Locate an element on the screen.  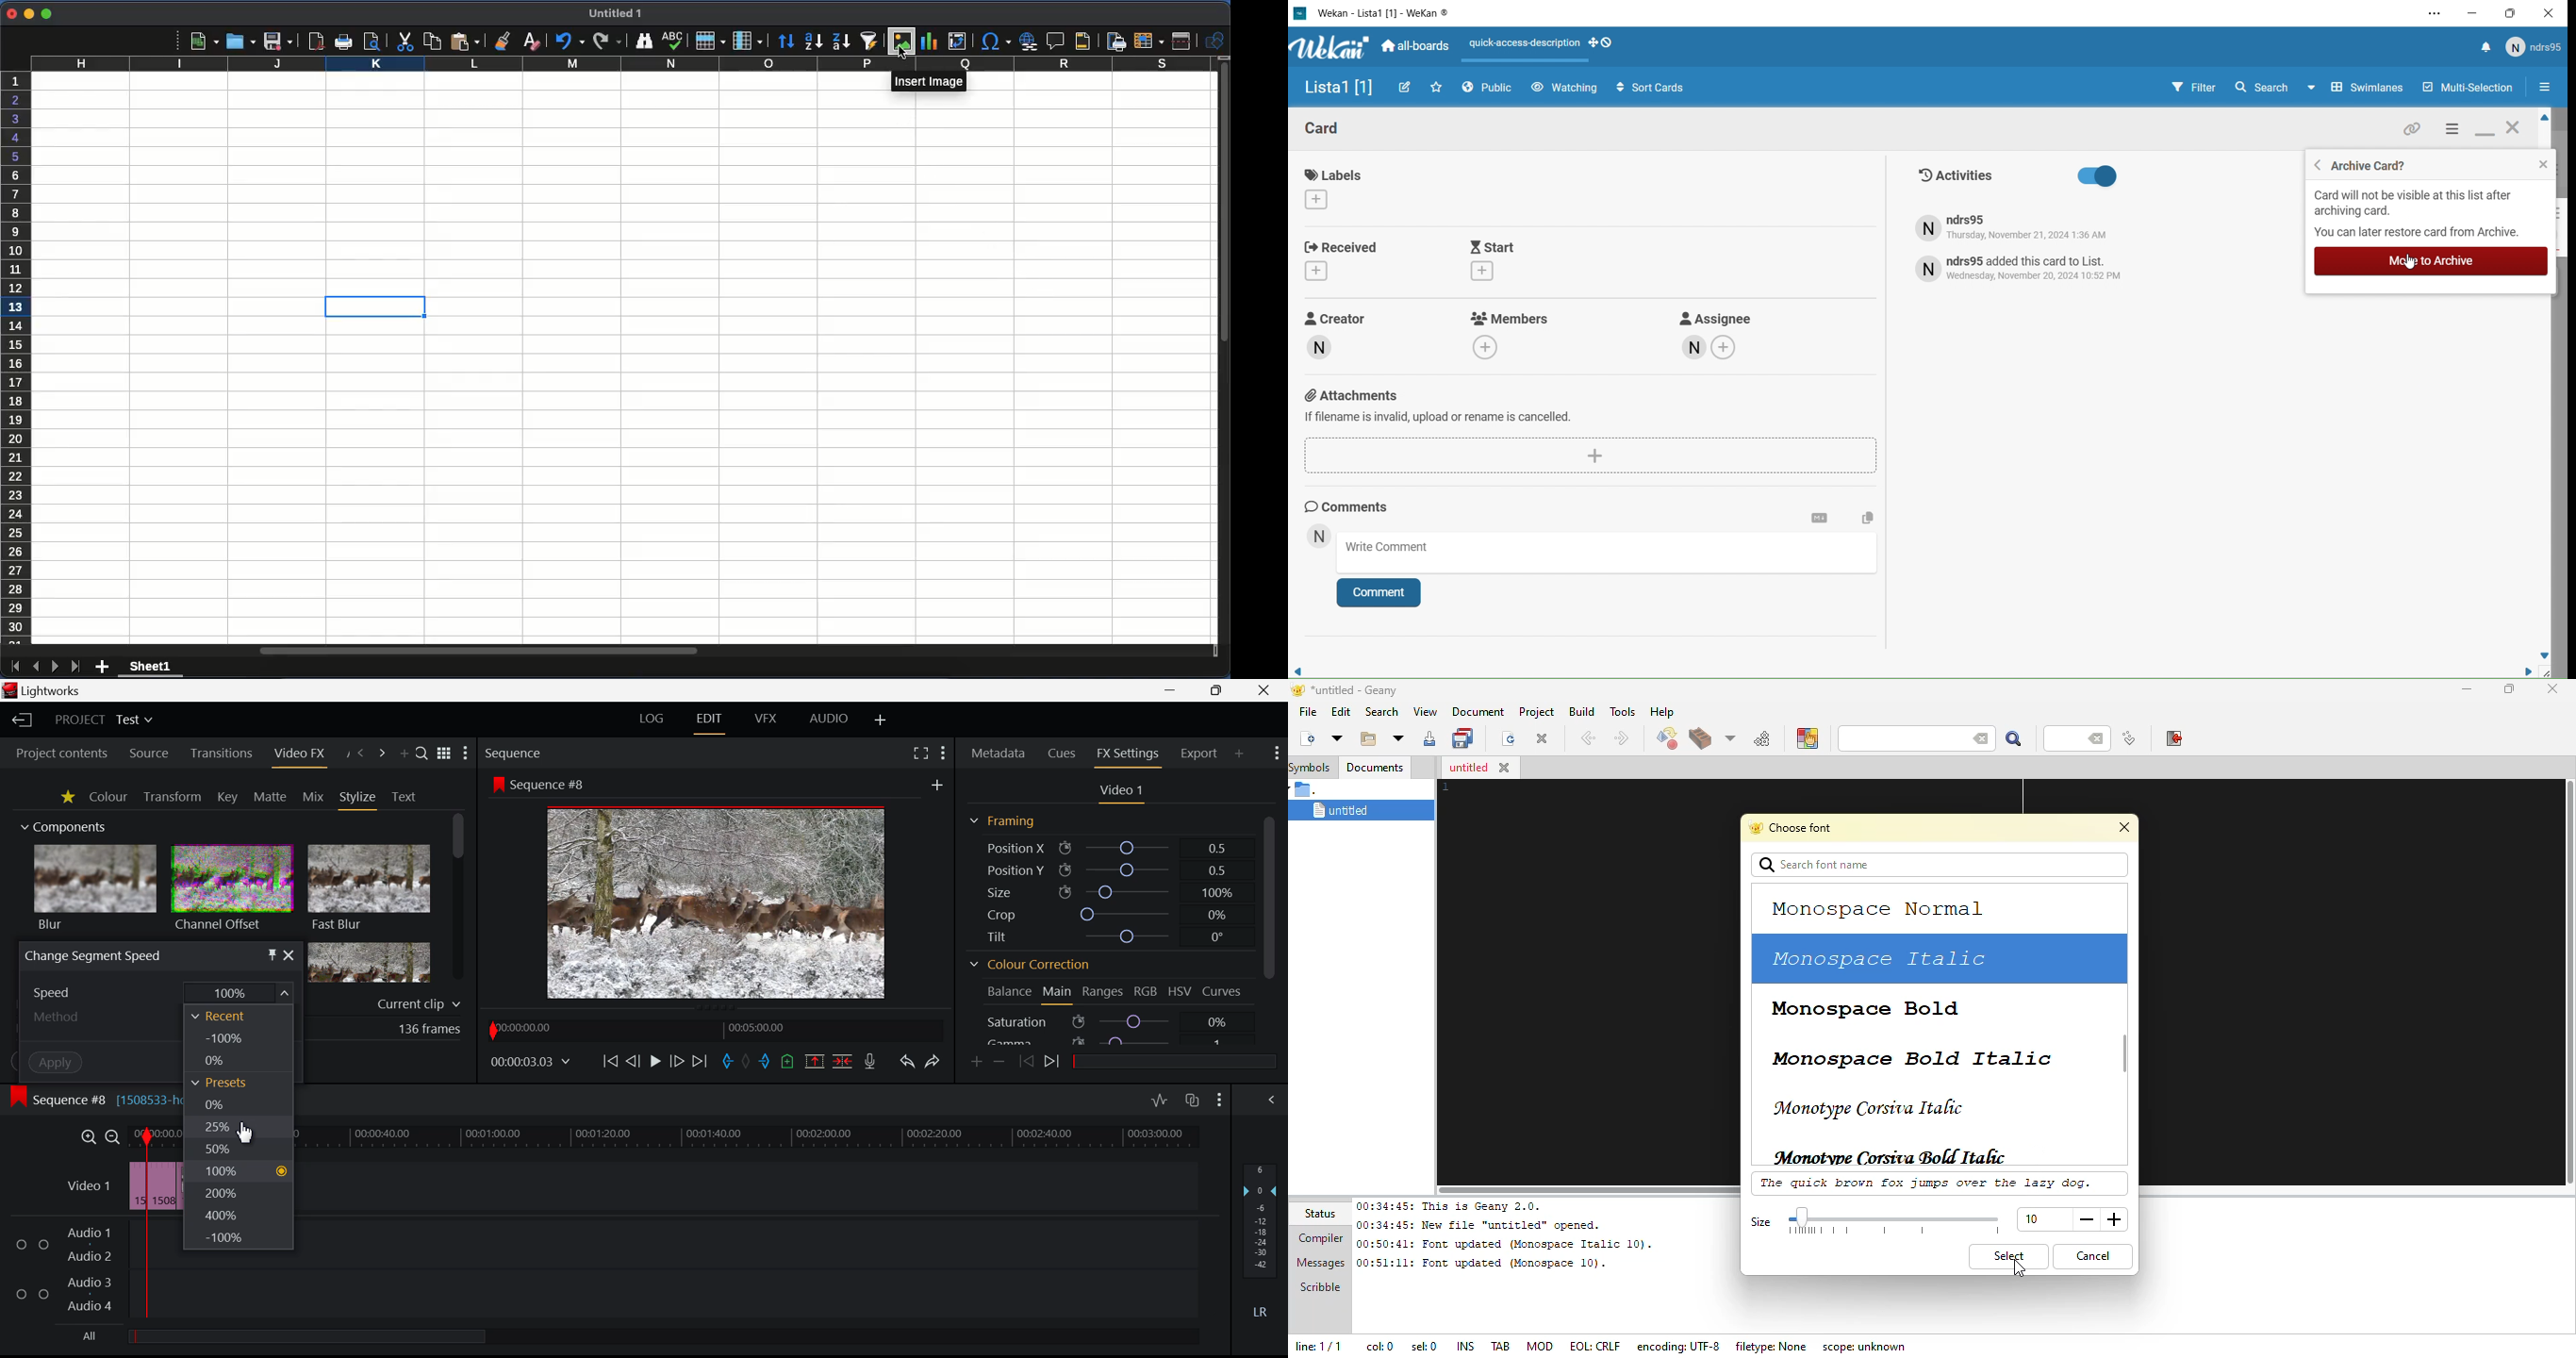
AUDIO Layout is located at coordinates (828, 719).